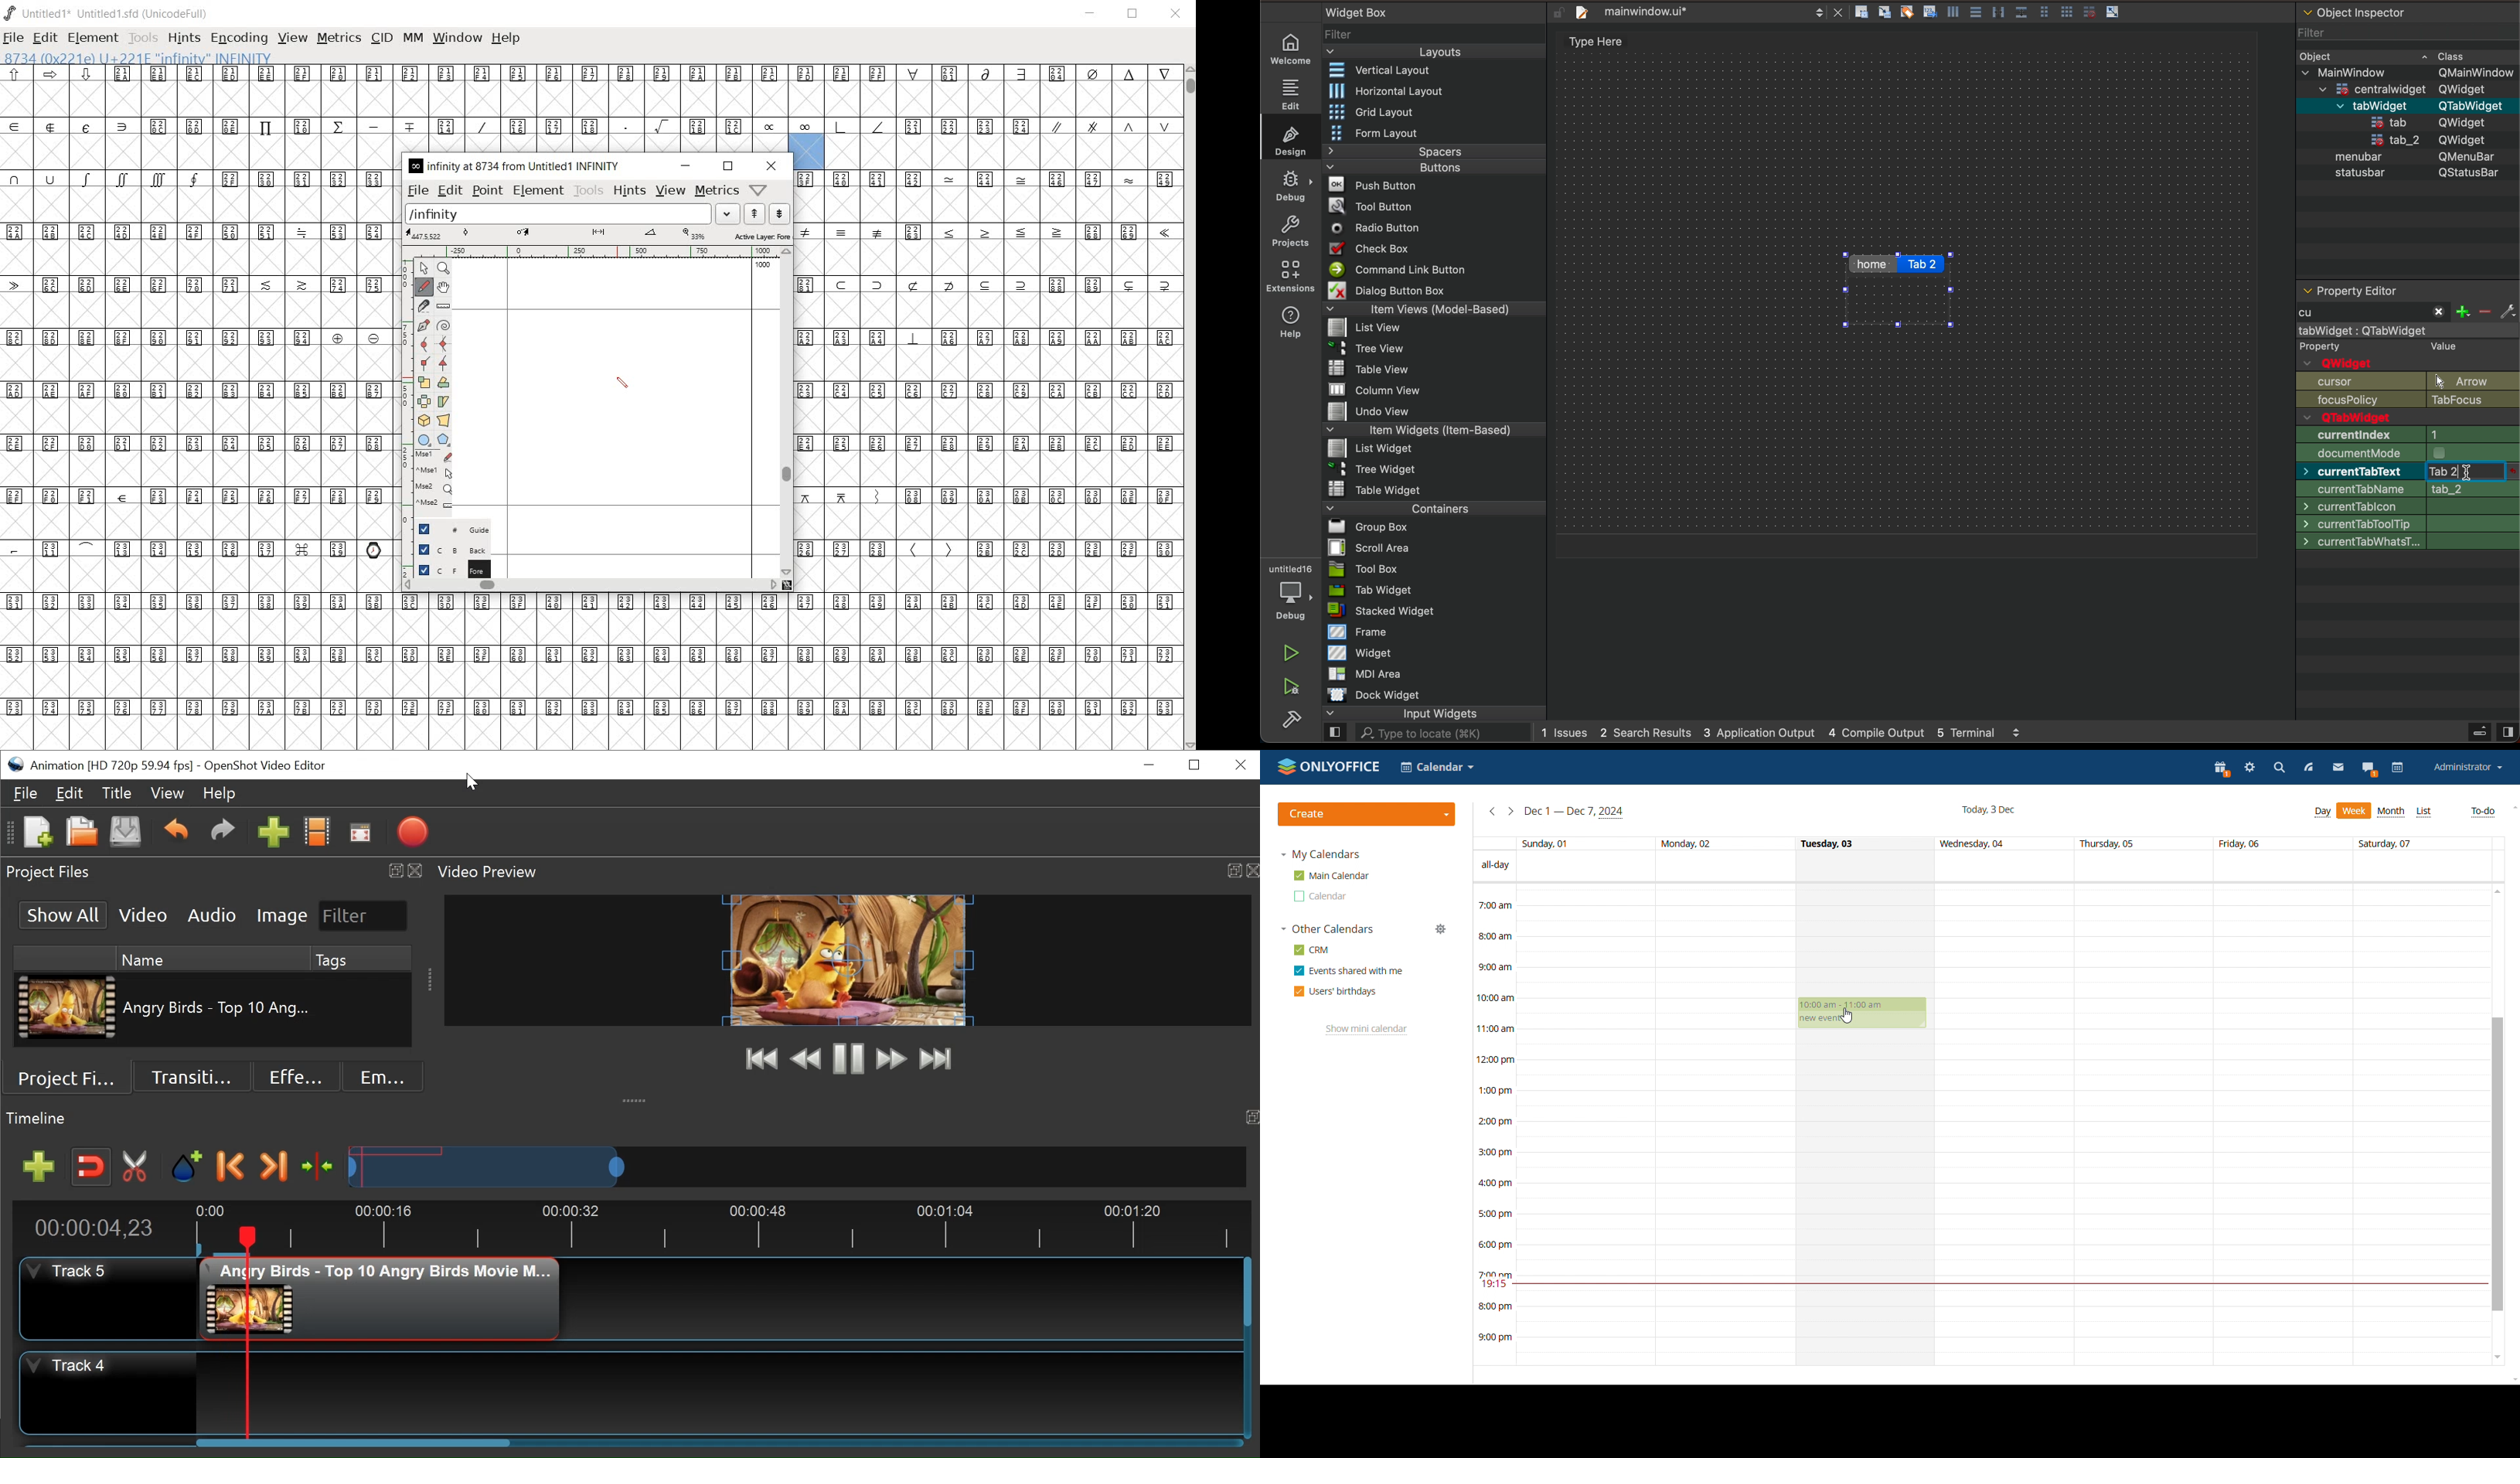 This screenshot has width=2520, height=1484. Describe the element at coordinates (44, 37) in the screenshot. I see `edit` at that location.